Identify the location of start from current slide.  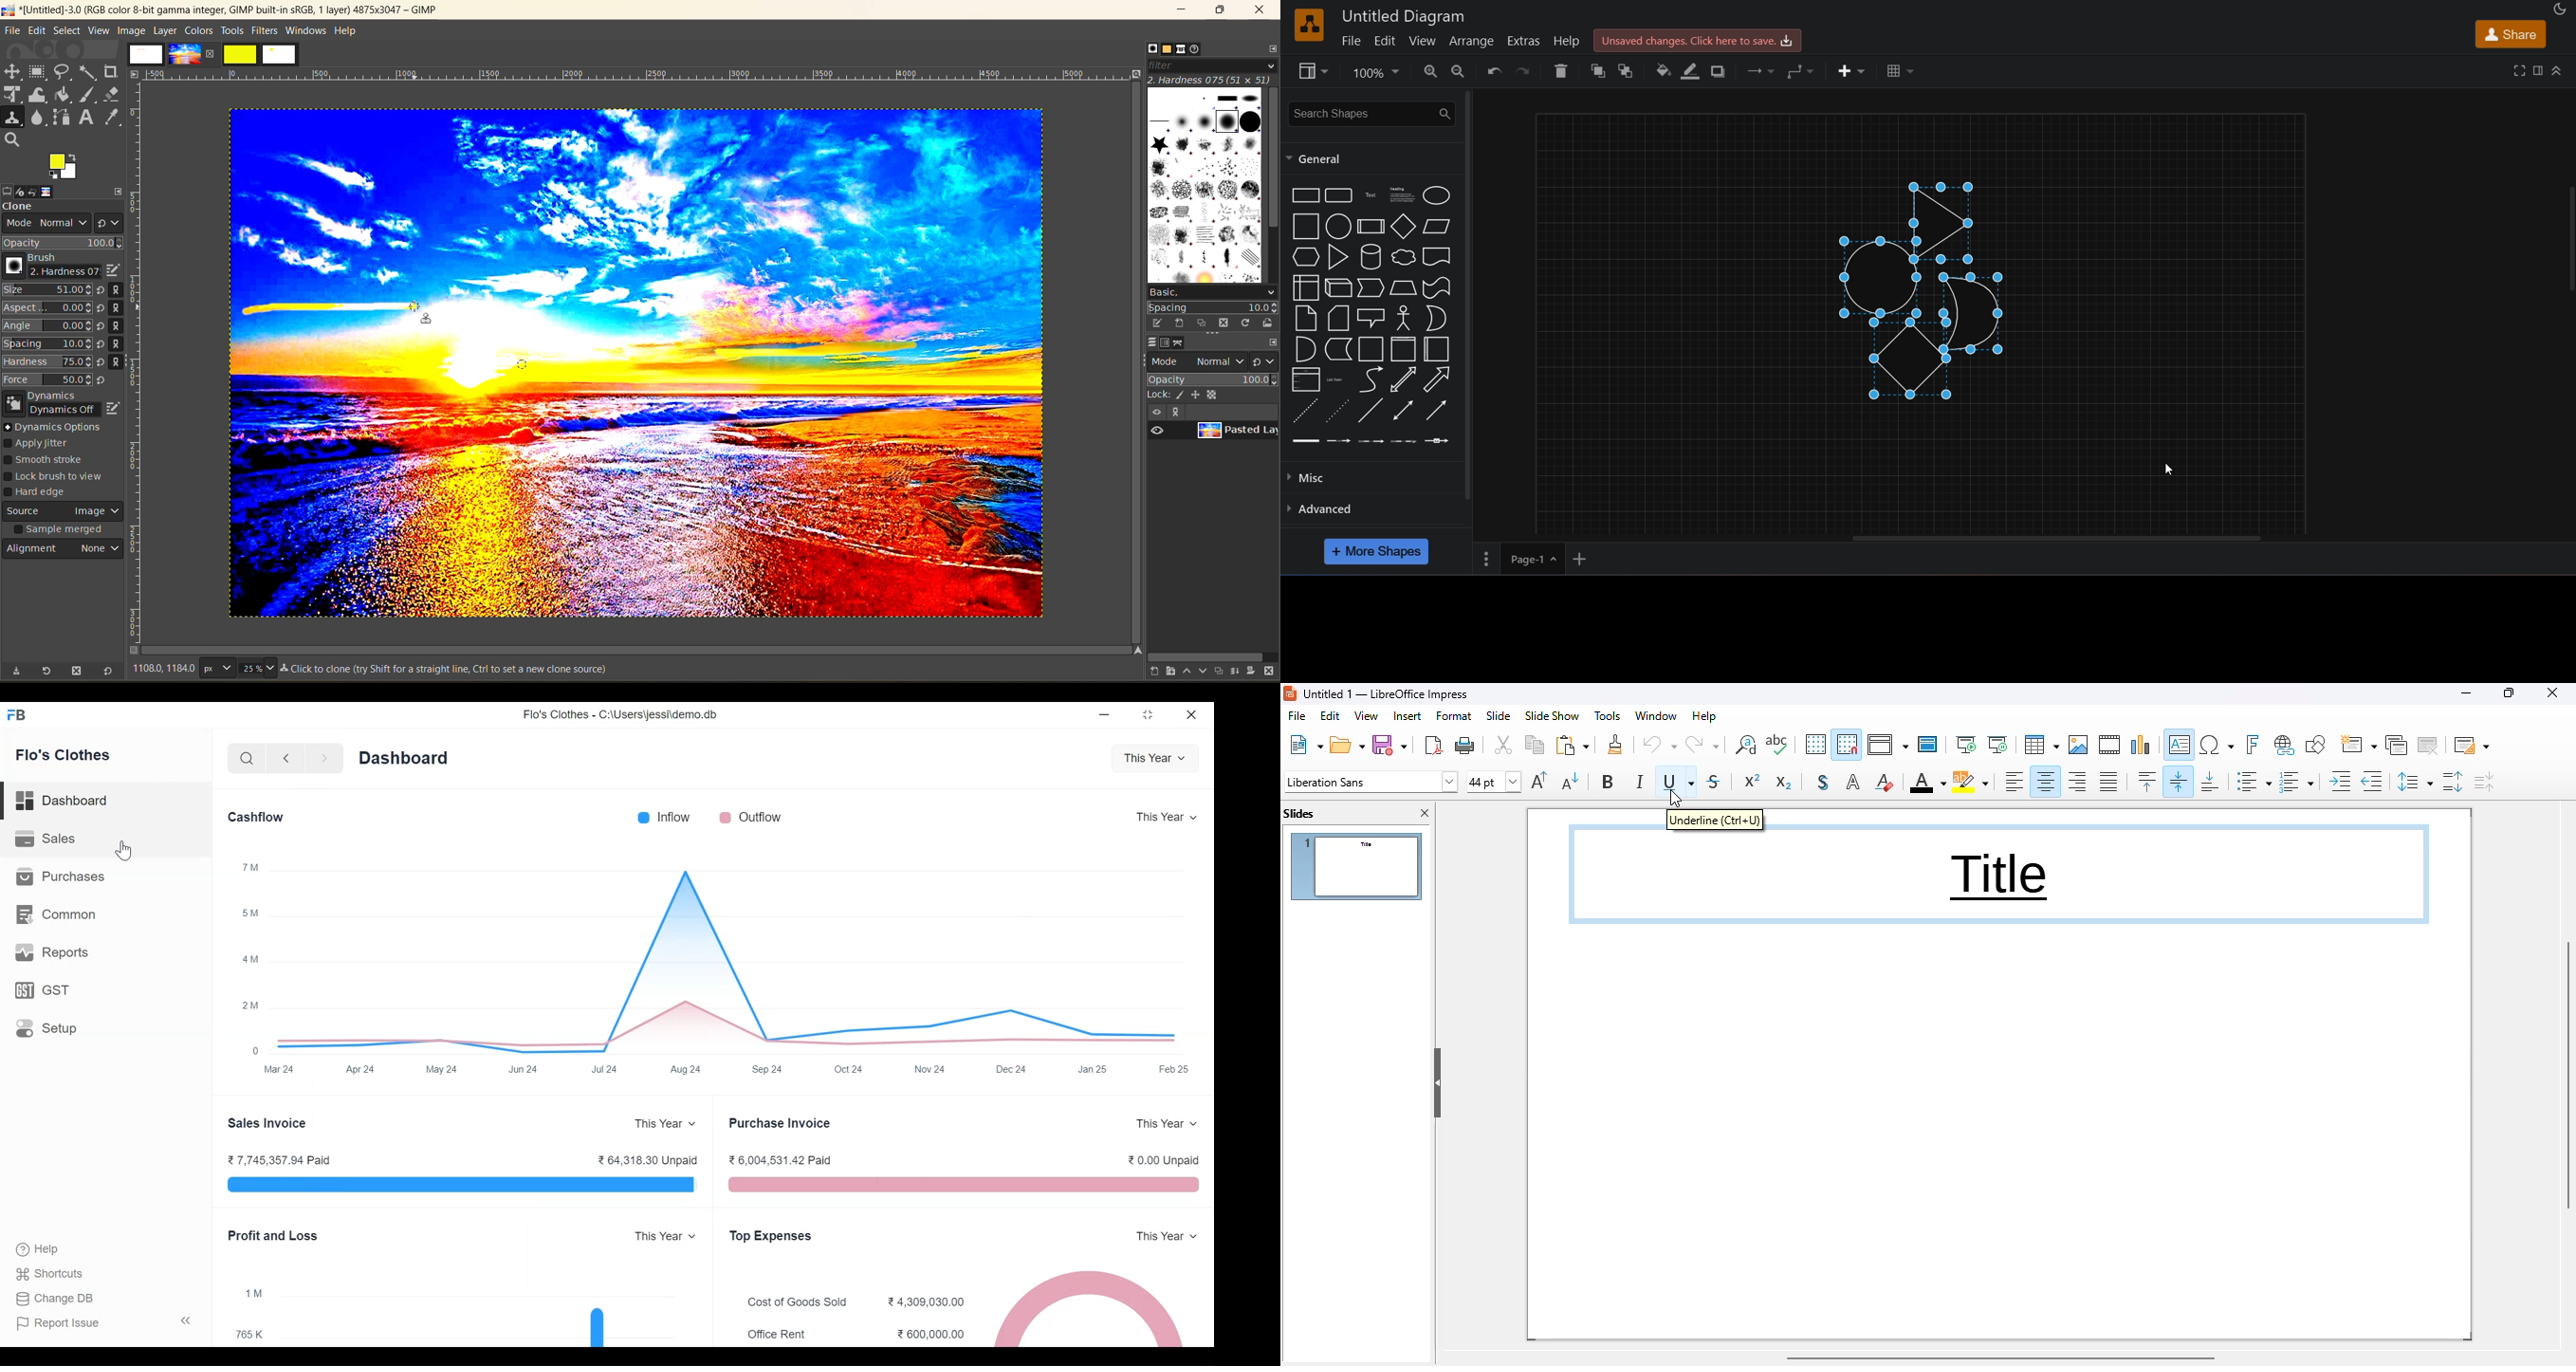
(1997, 745).